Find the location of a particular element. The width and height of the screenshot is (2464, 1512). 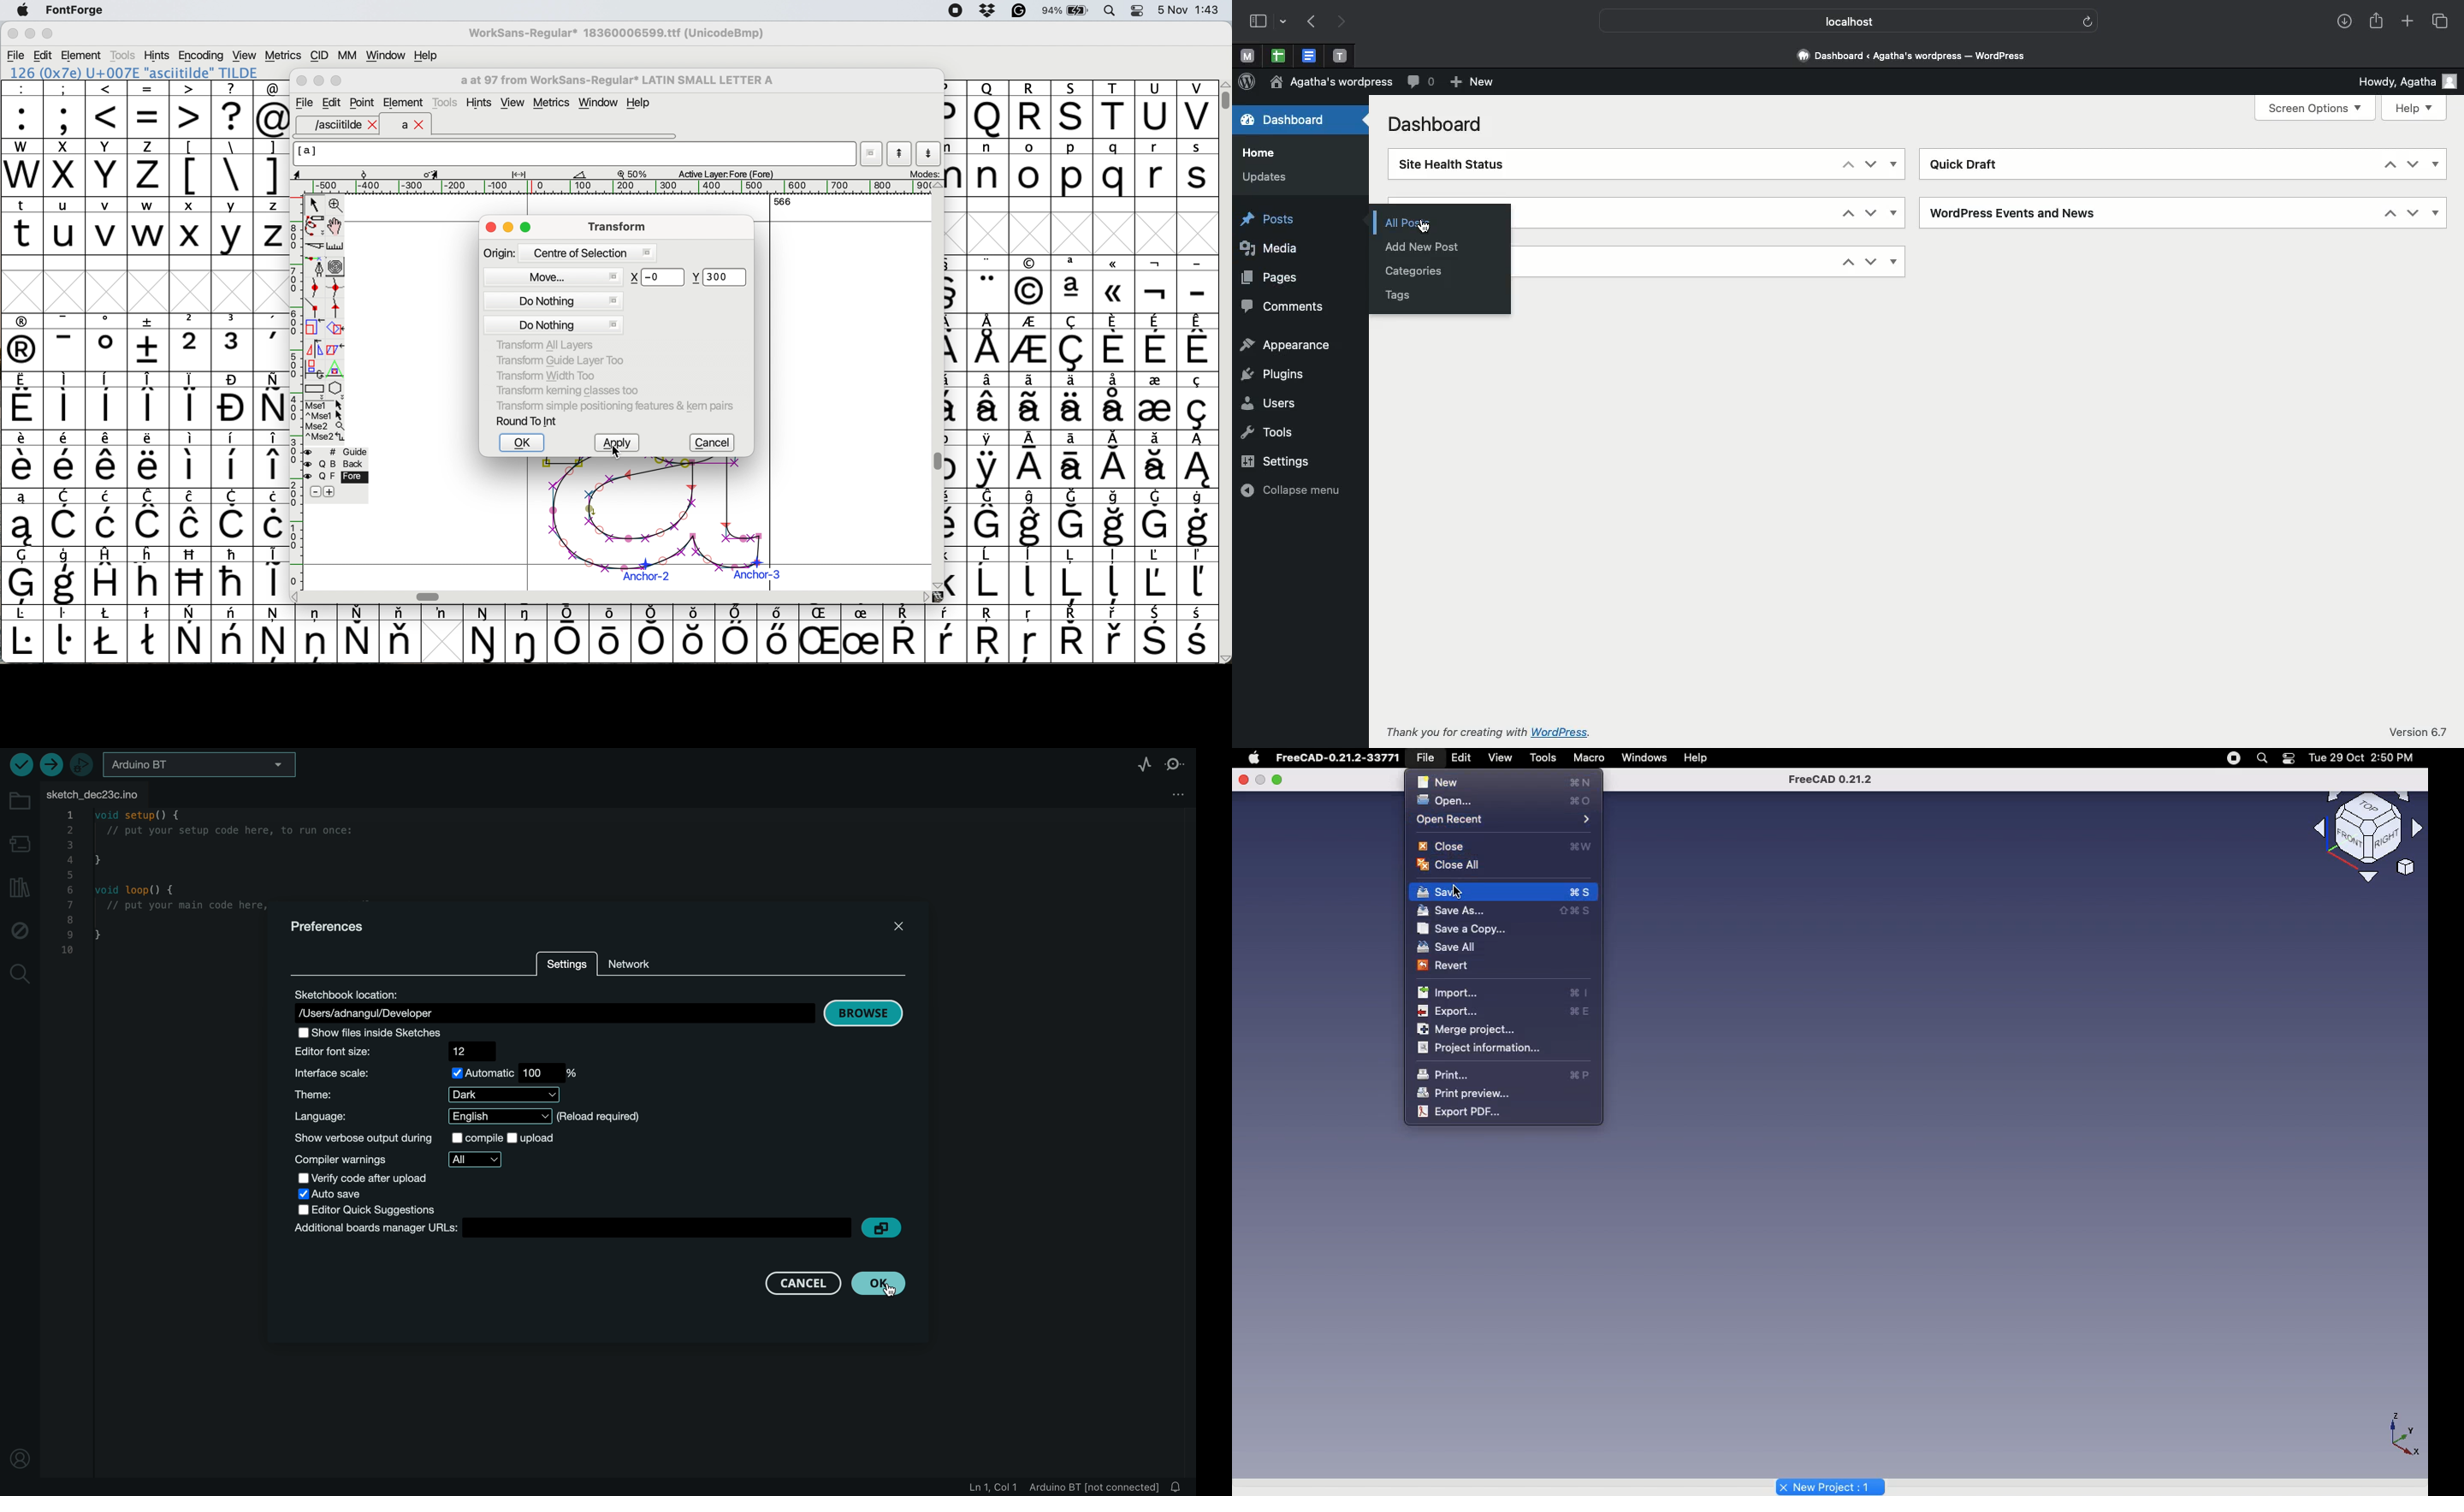

change whether spiro is active or not is located at coordinates (336, 266).